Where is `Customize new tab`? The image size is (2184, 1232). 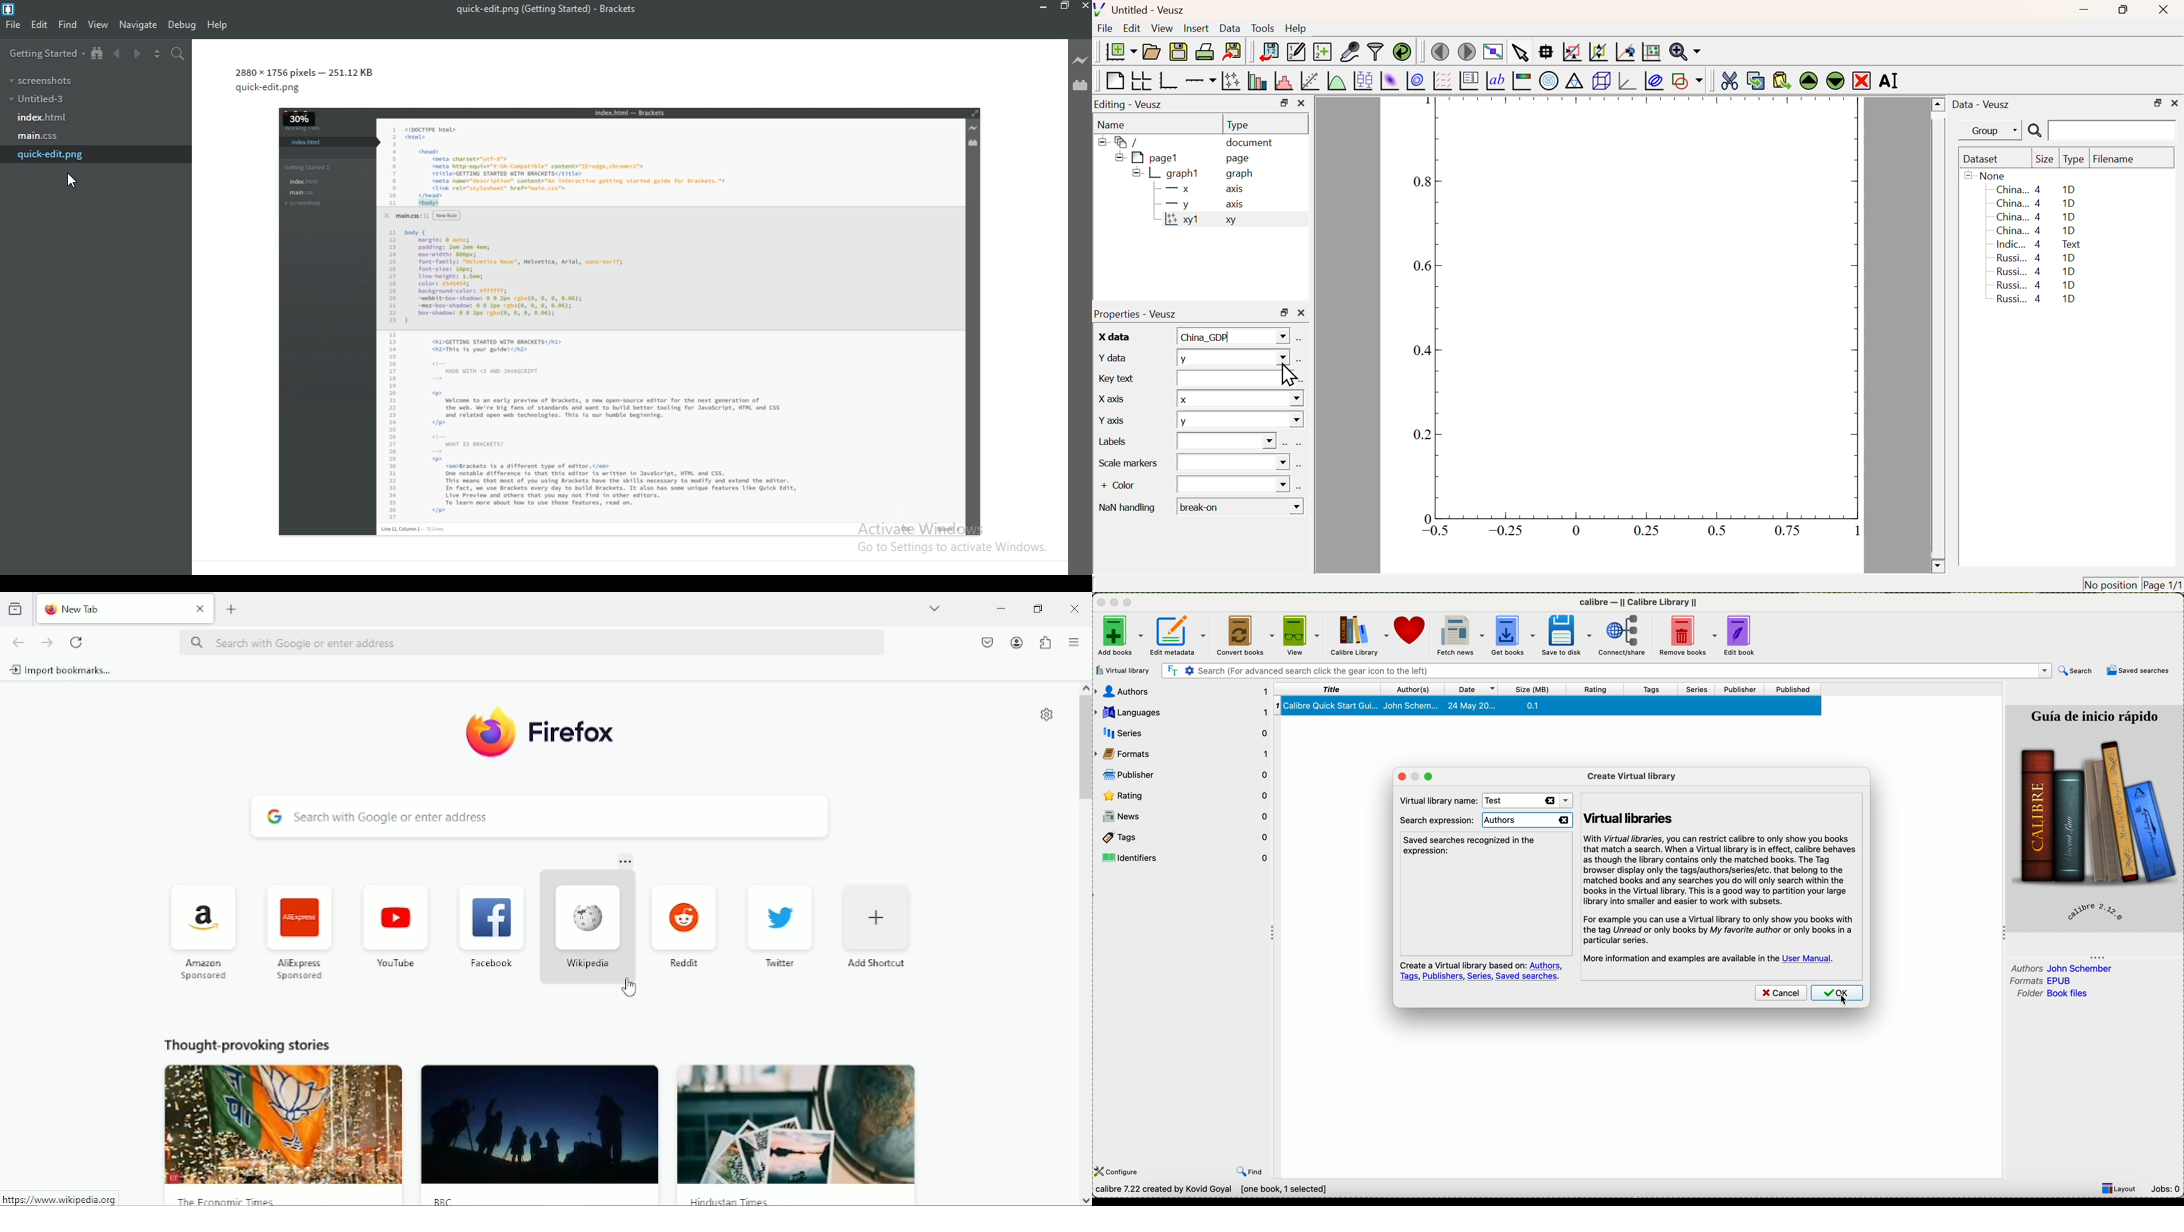 Customize new tab is located at coordinates (1047, 714).